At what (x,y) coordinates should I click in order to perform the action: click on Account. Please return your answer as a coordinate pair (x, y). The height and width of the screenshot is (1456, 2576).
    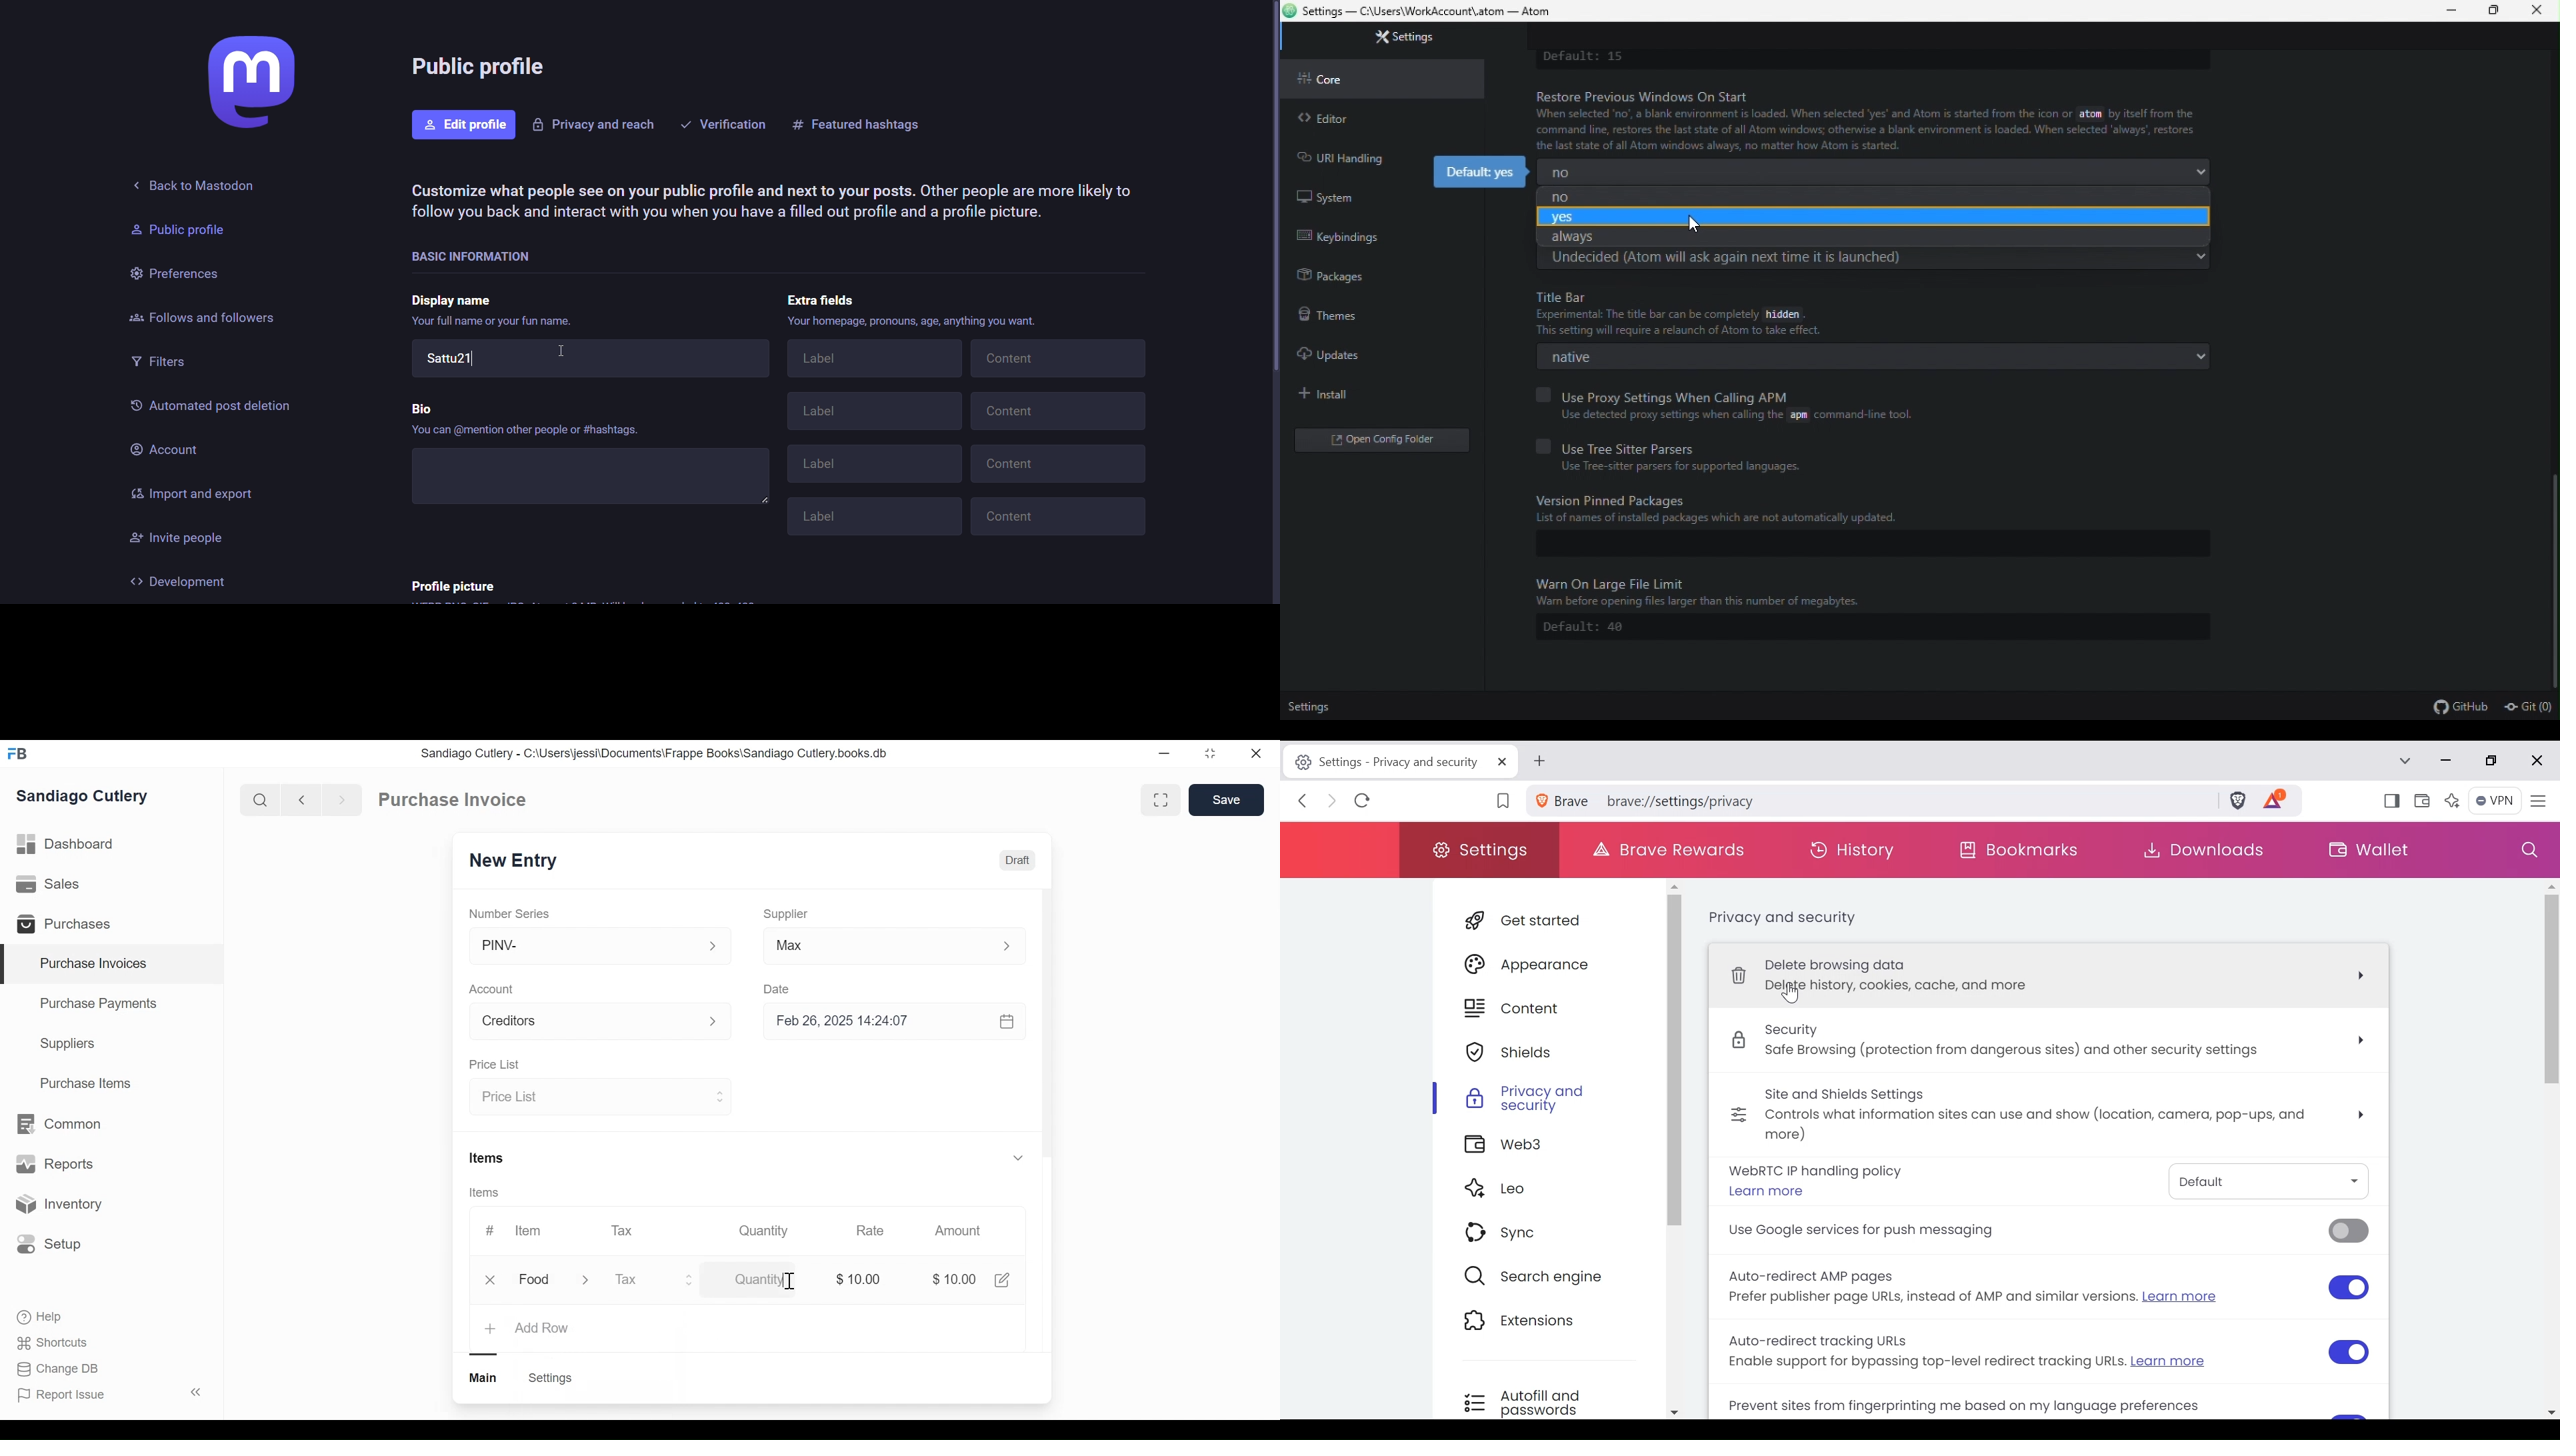
    Looking at the image, I should click on (494, 991).